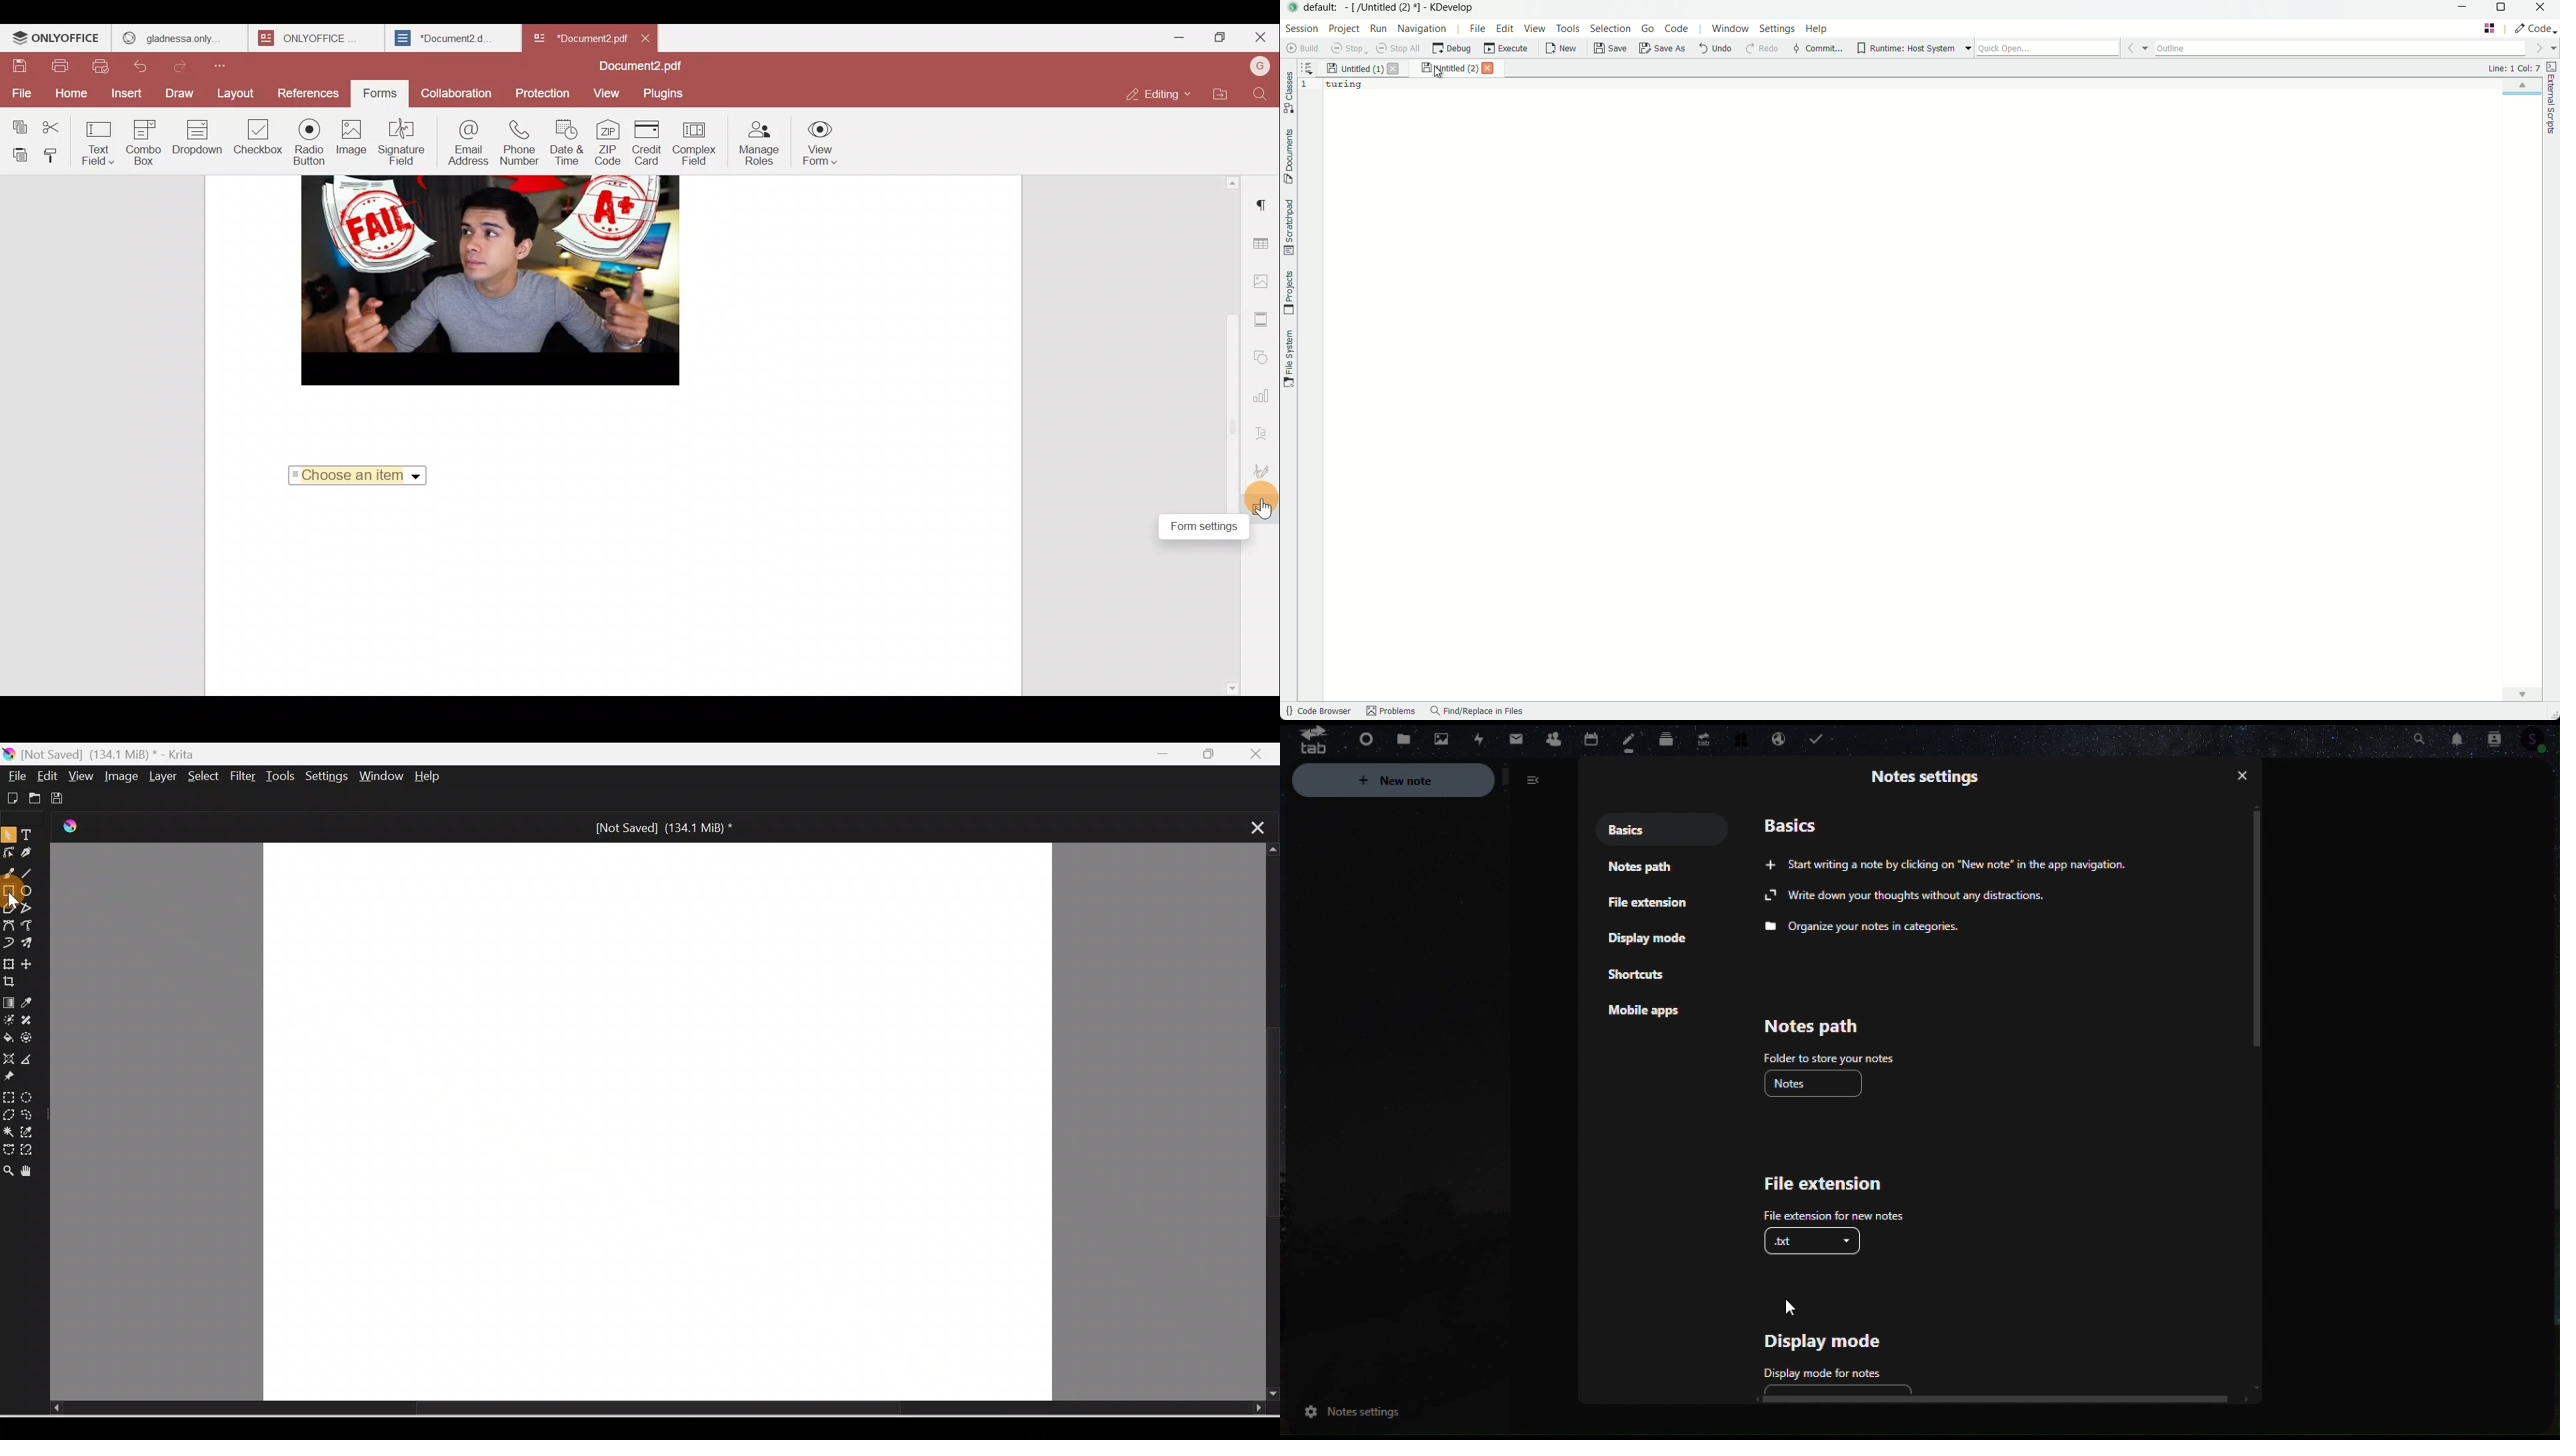 This screenshot has width=2576, height=1456. I want to click on scratchpad, so click(1290, 226).